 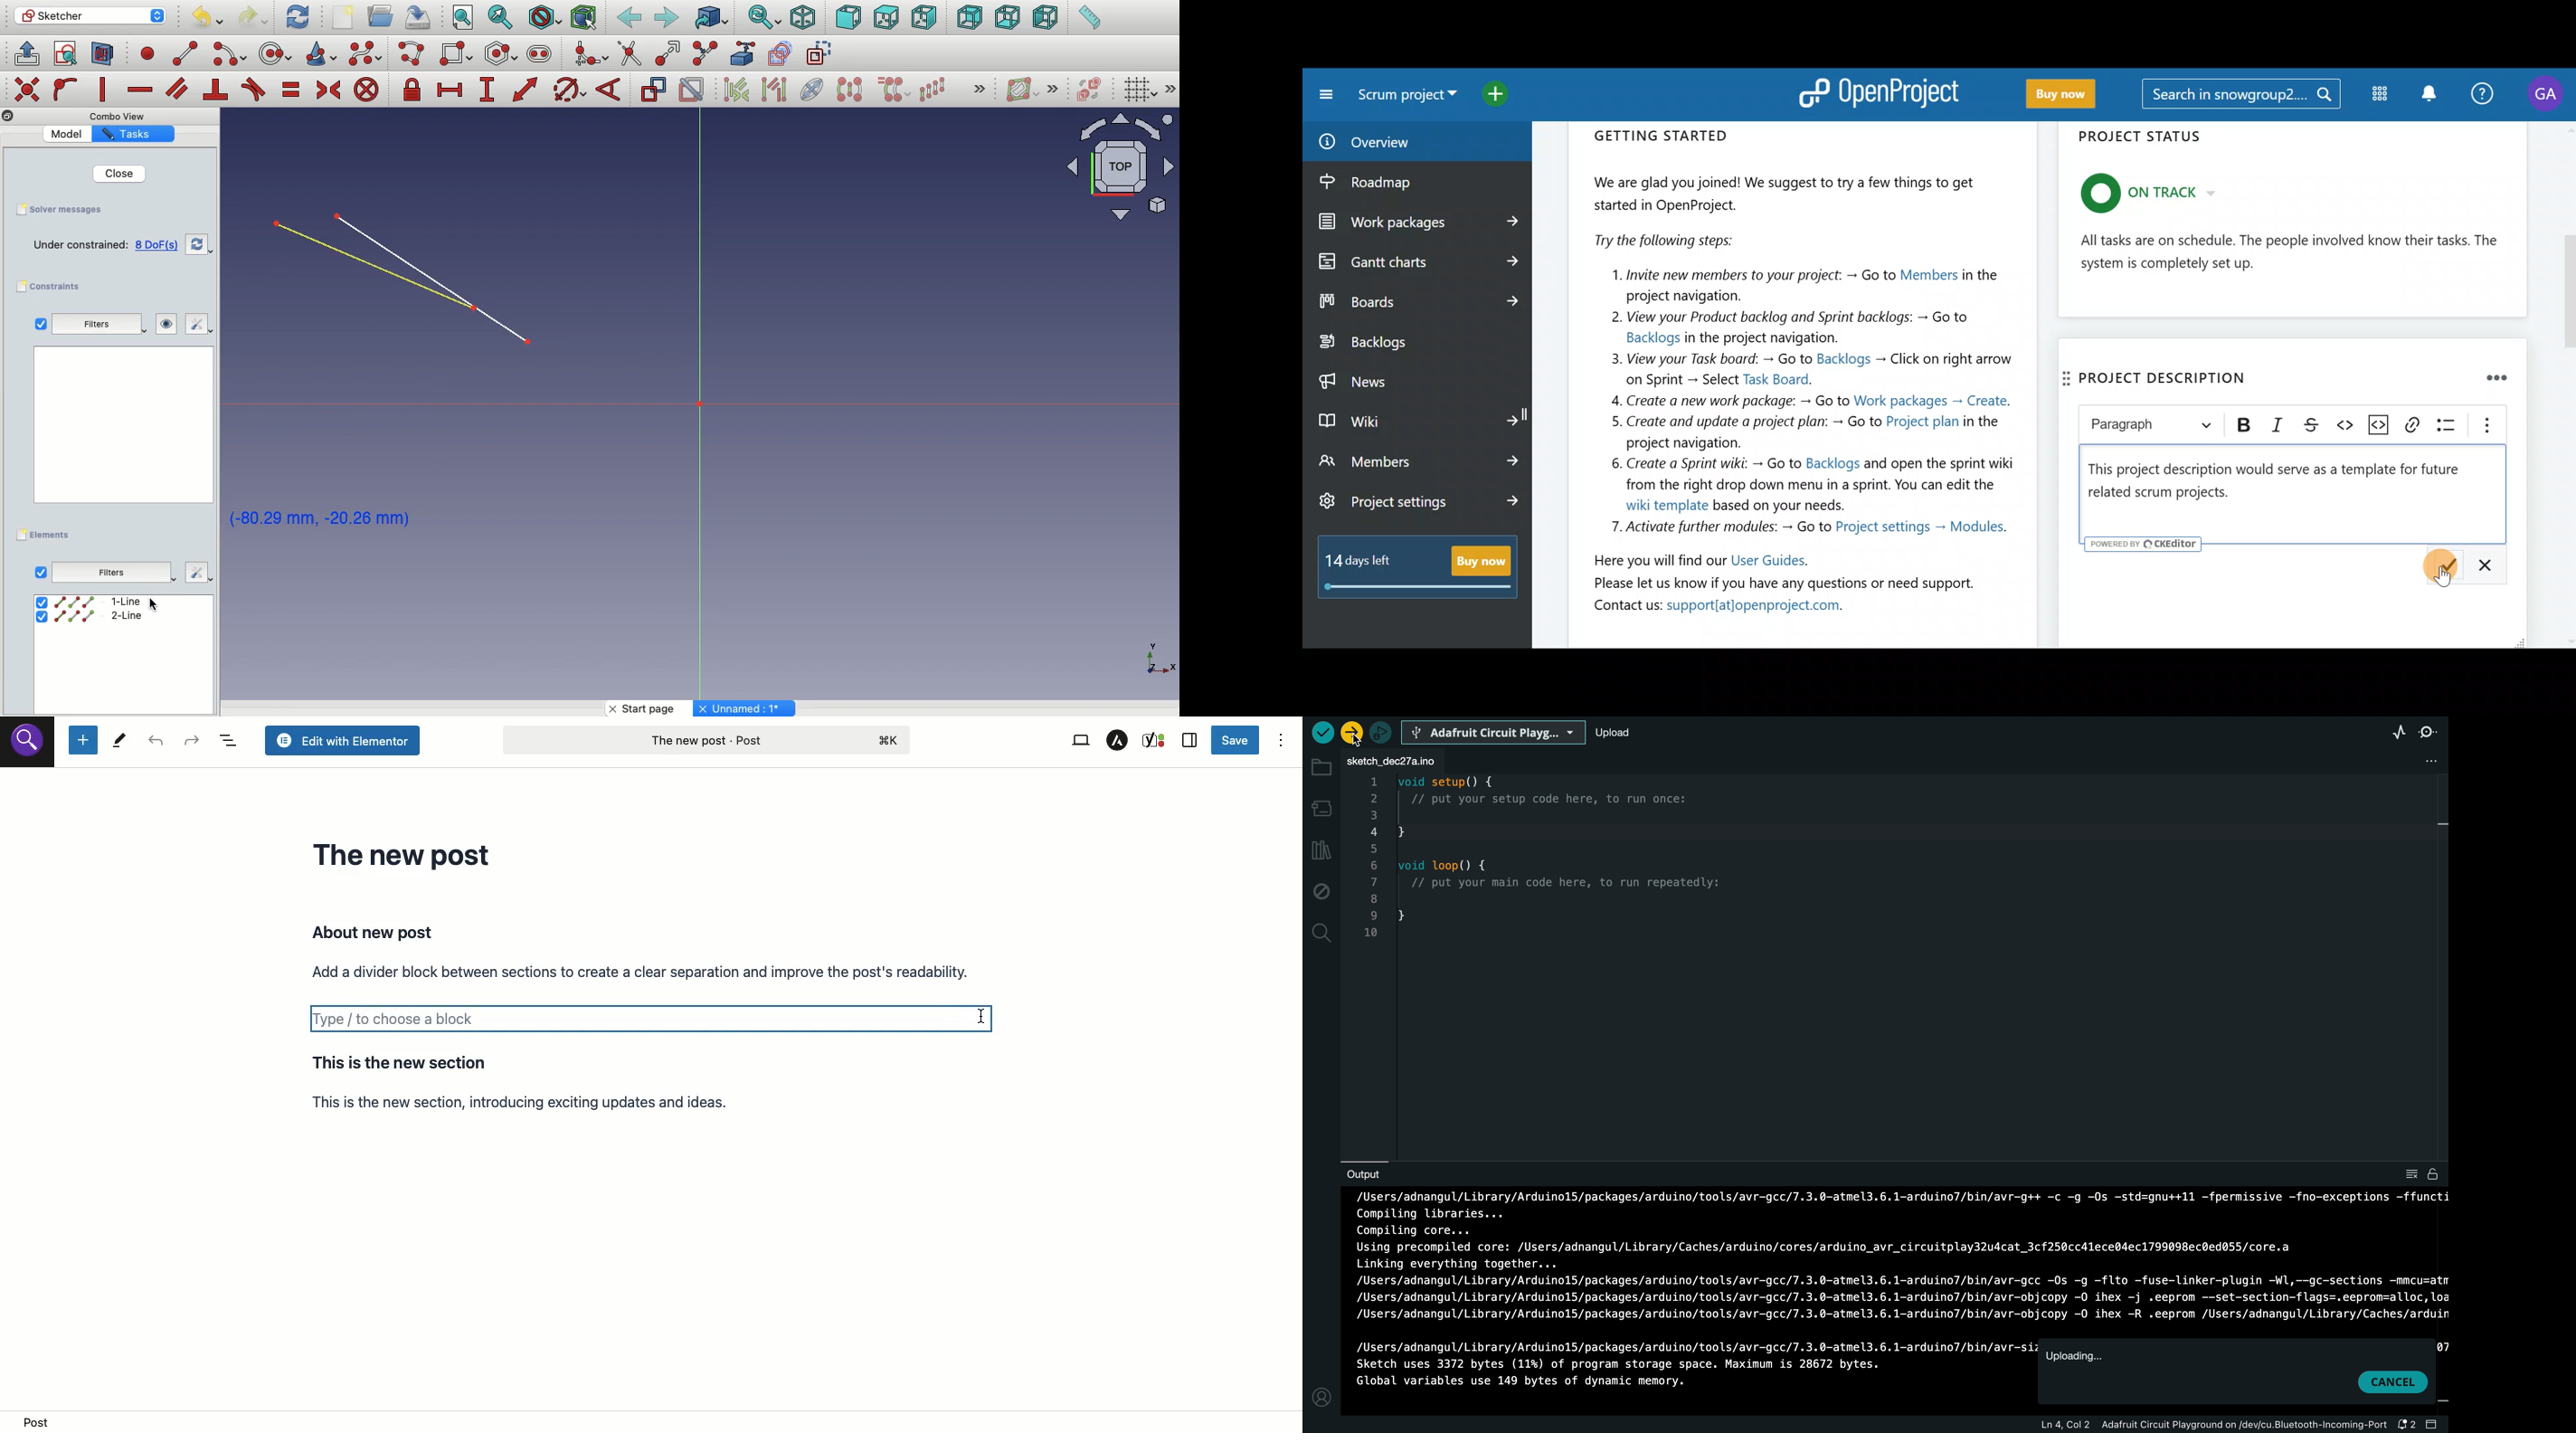 What do you see at coordinates (2245, 426) in the screenshot?
I see `Bold` at bounding box center [2245, 426].